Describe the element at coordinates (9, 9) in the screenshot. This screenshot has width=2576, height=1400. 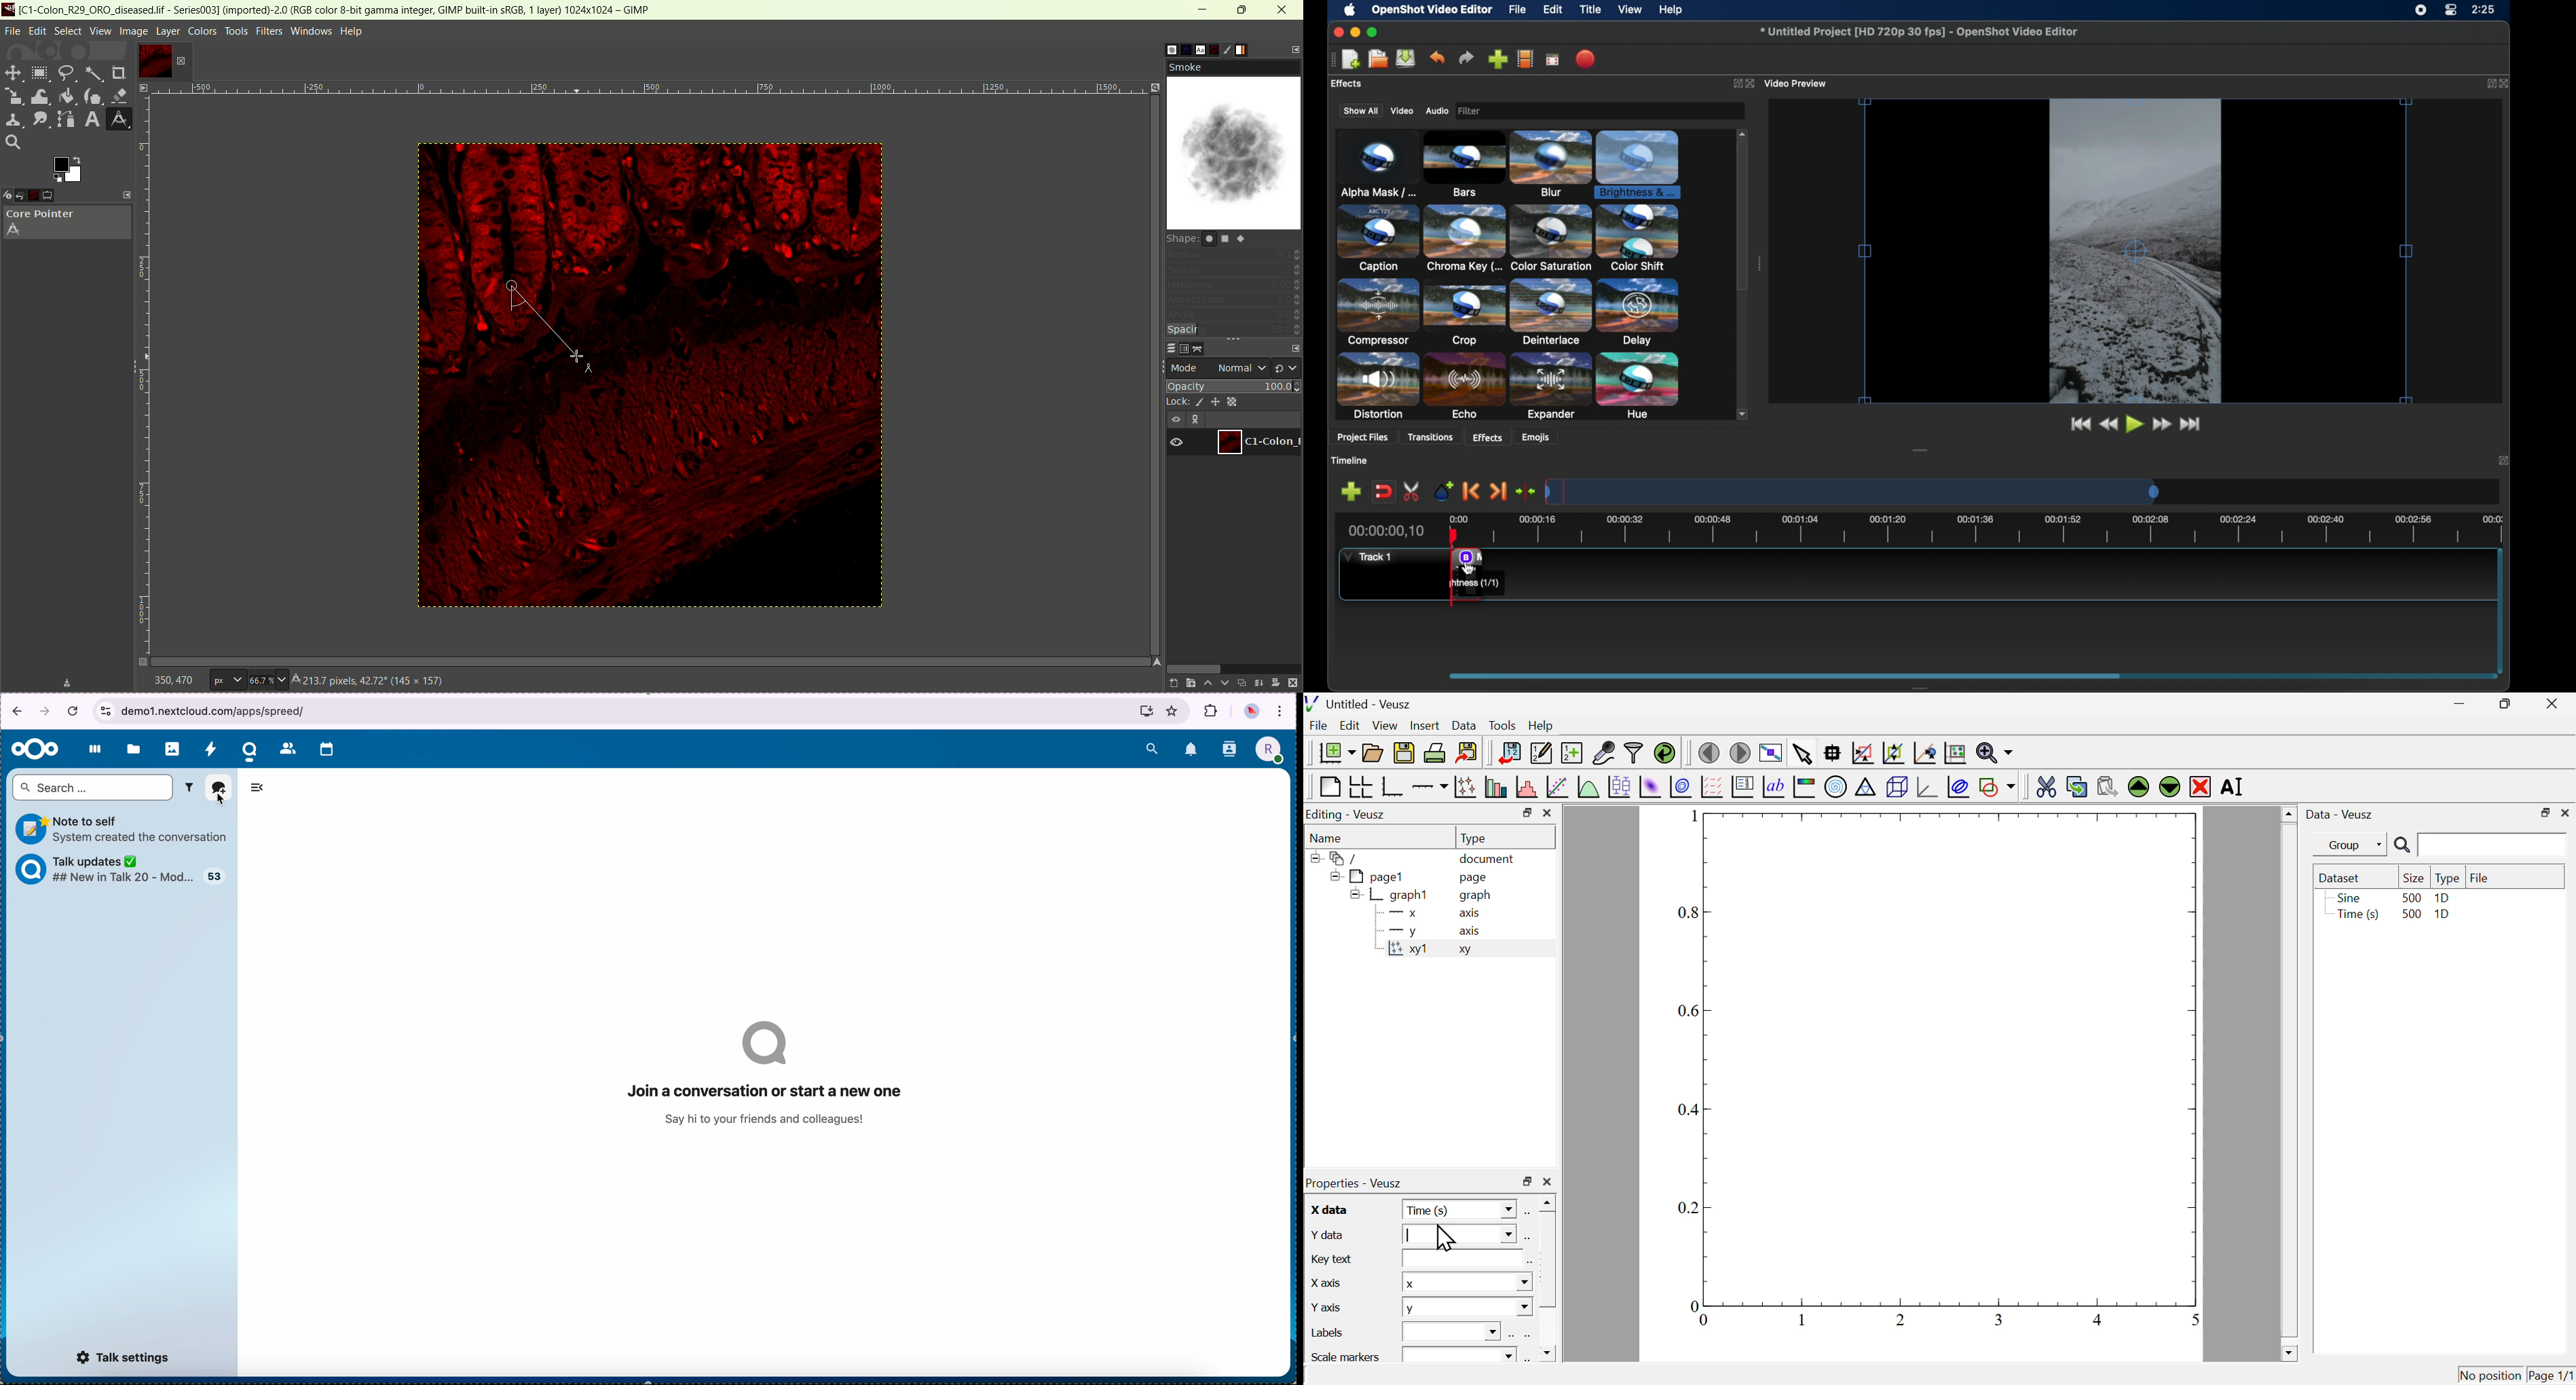
I see `logo` at that location.